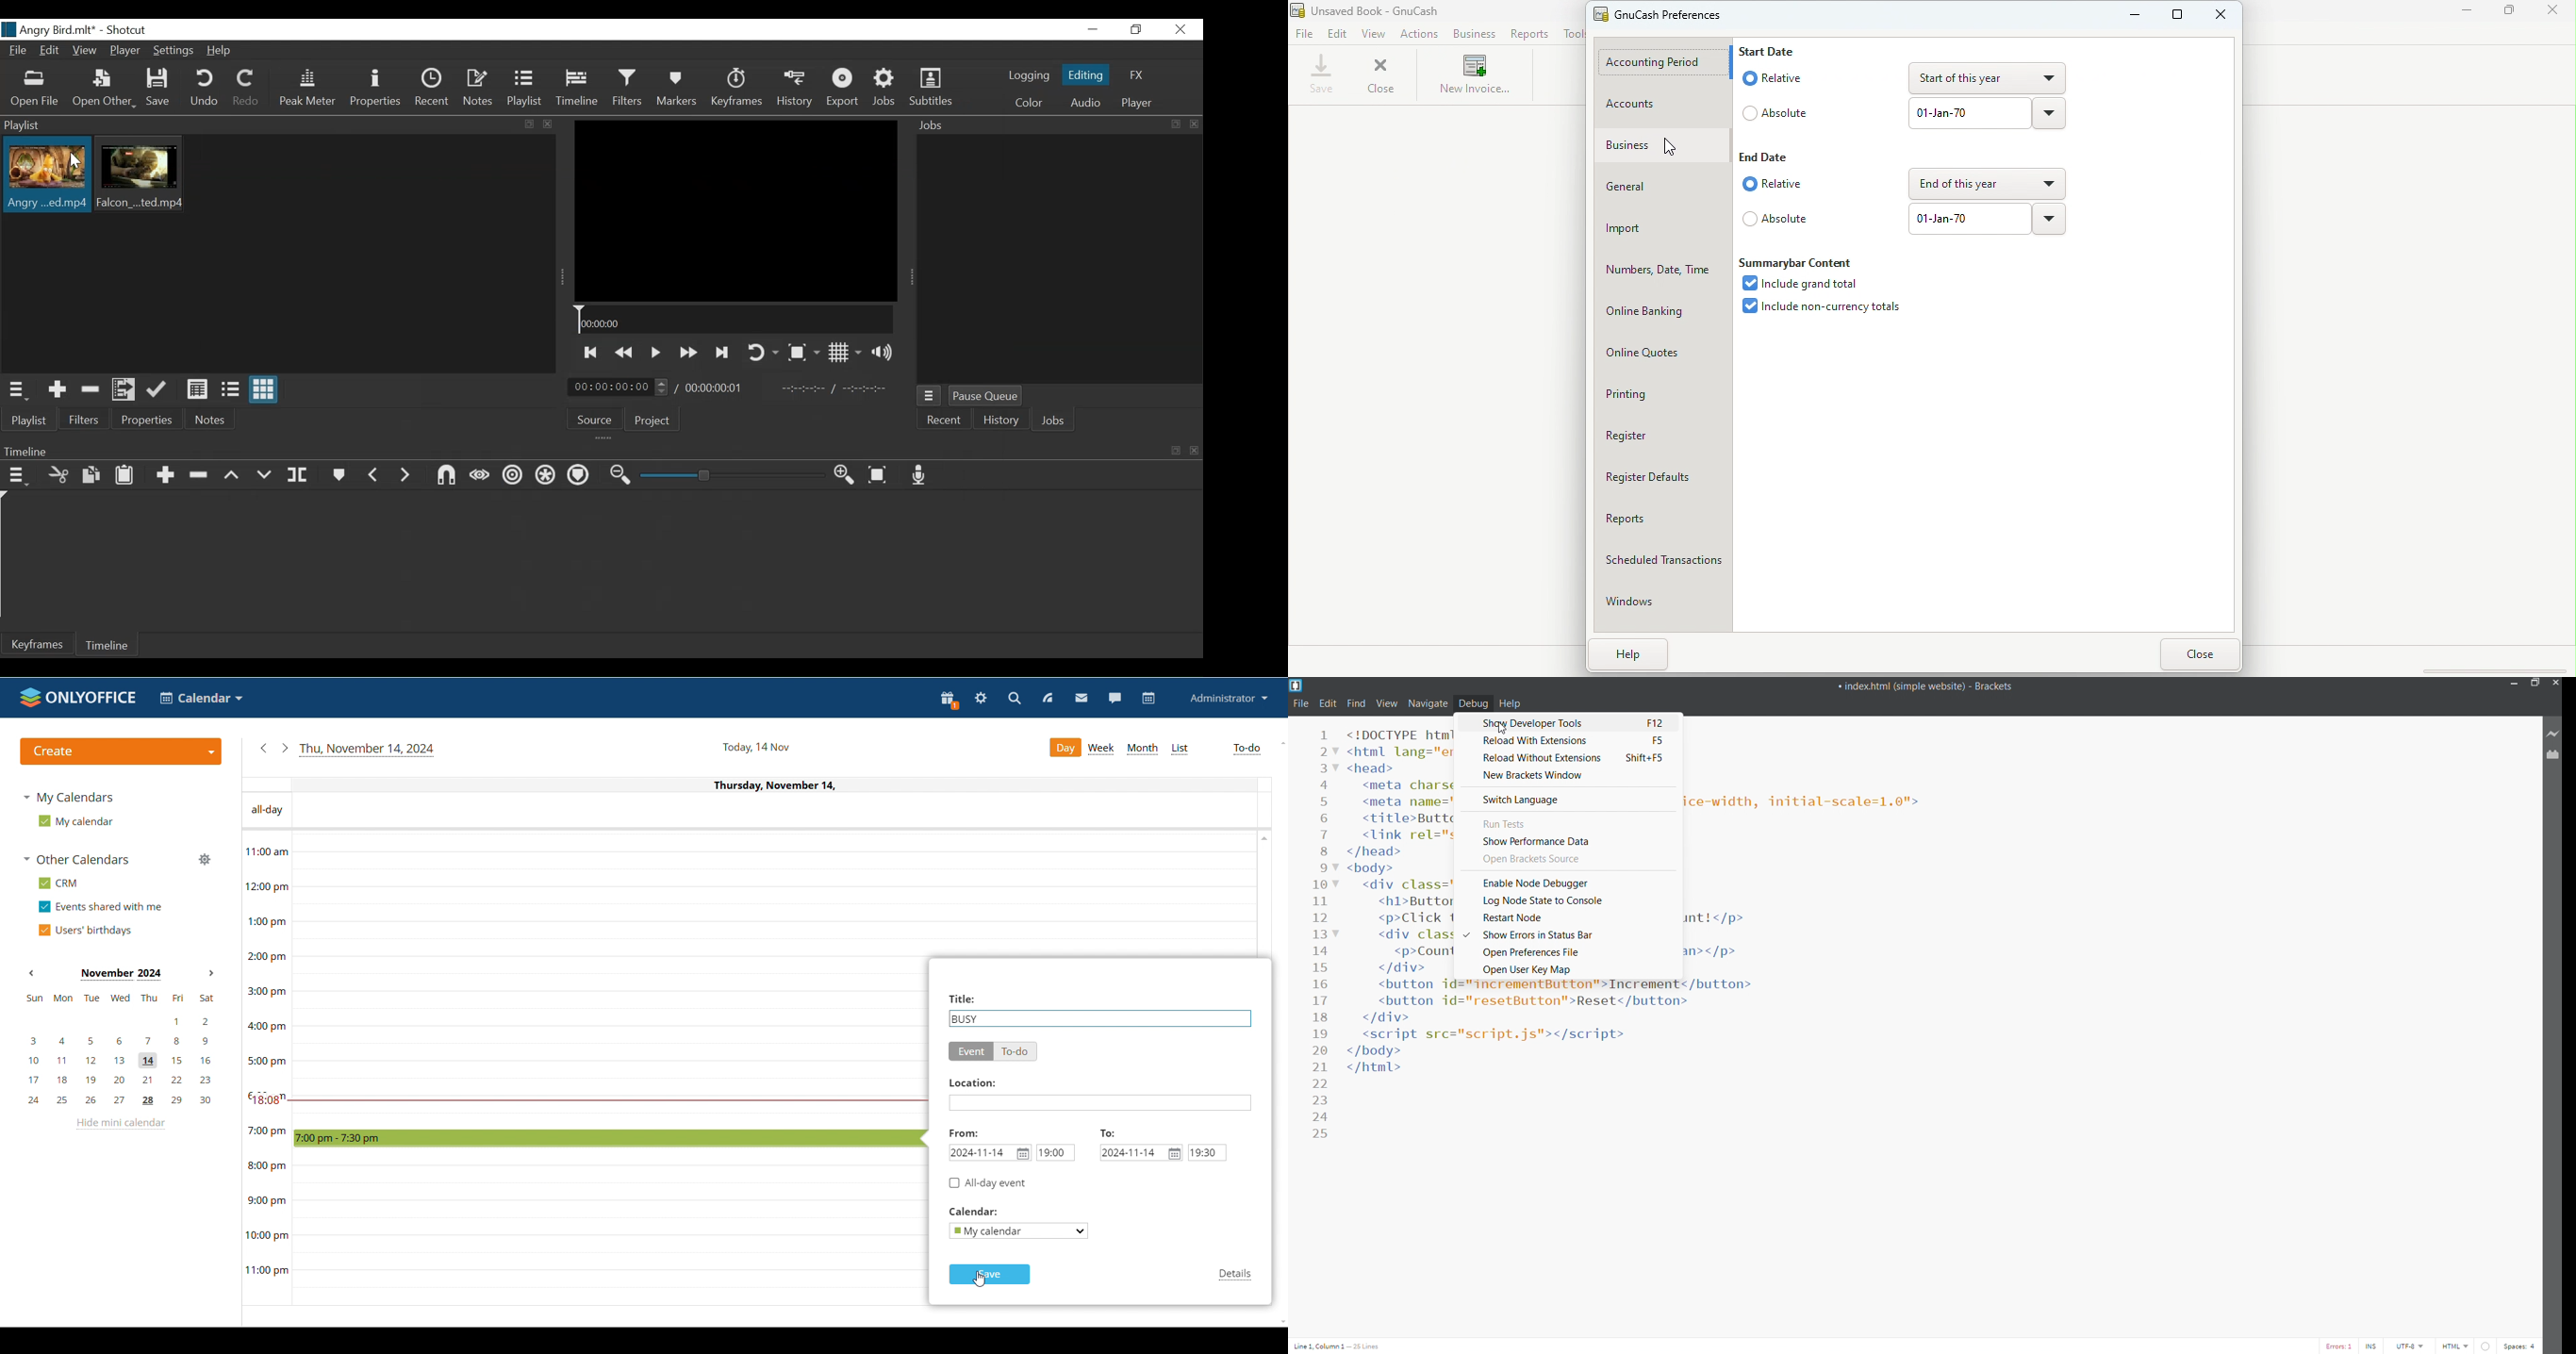 The width and height of the screenshot is (2576, 1372). Describe the element at coordinates (1147, 699) in the screenshot. I see `calendar` at that location.